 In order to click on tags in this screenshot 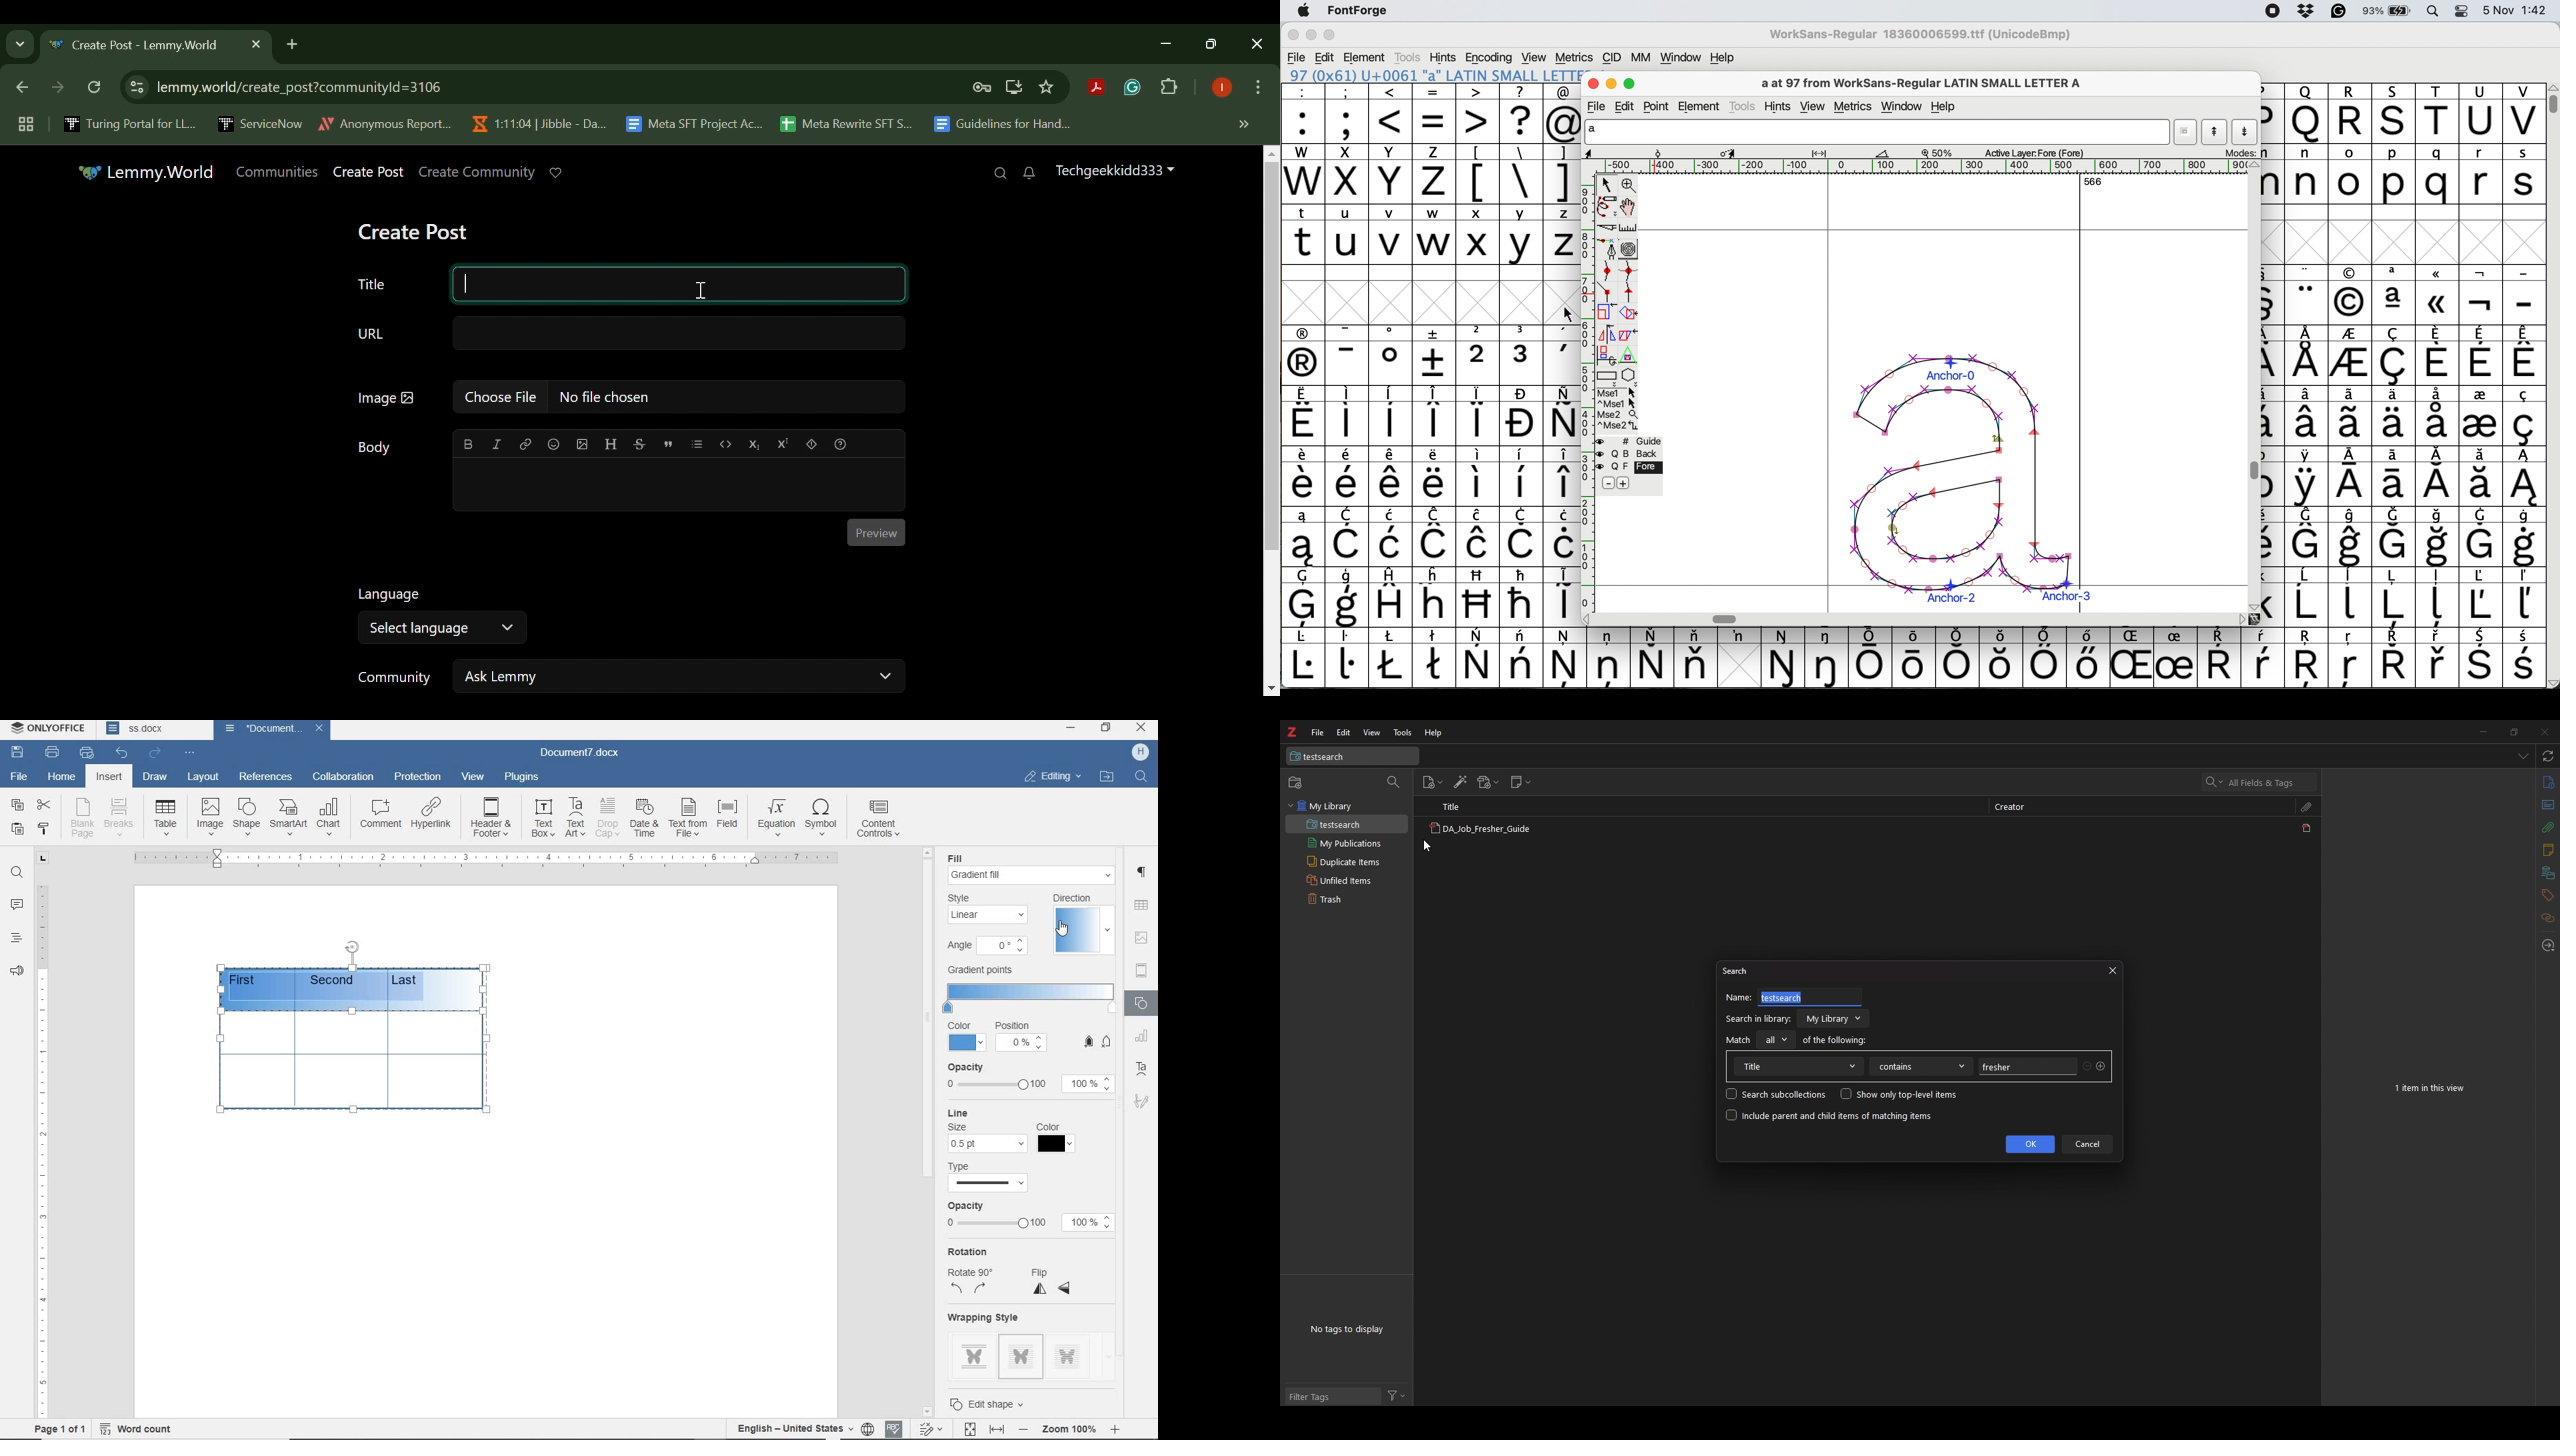, I will do `click(2547, 895)`.